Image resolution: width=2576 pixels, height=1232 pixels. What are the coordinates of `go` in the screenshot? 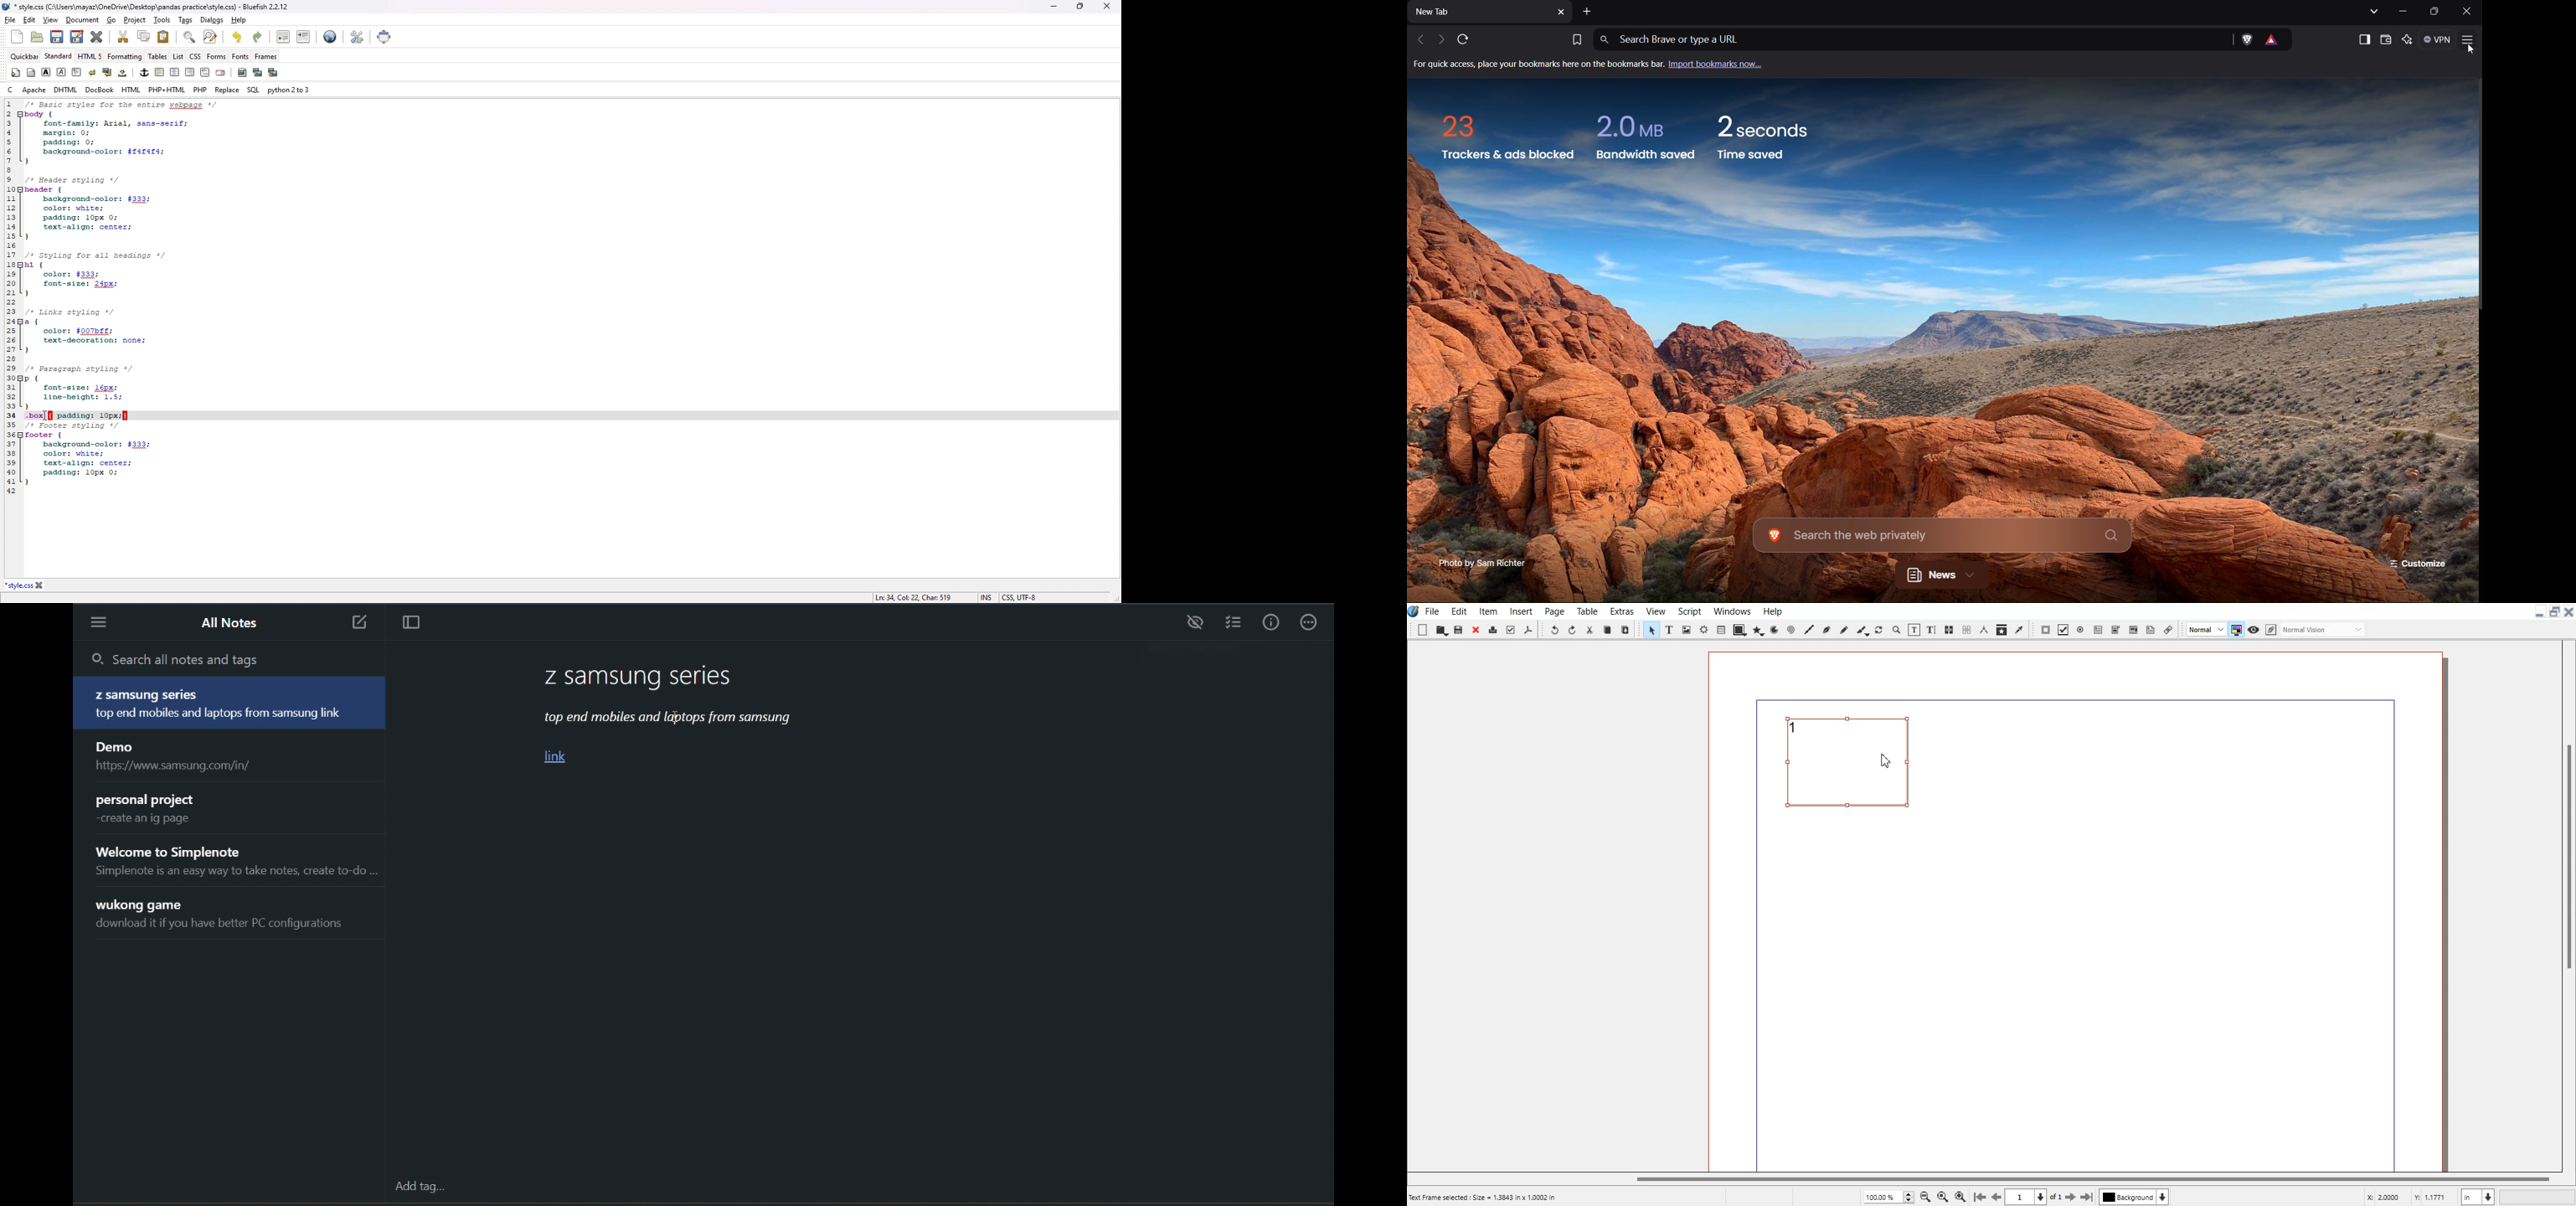 It's located at (111, 20).